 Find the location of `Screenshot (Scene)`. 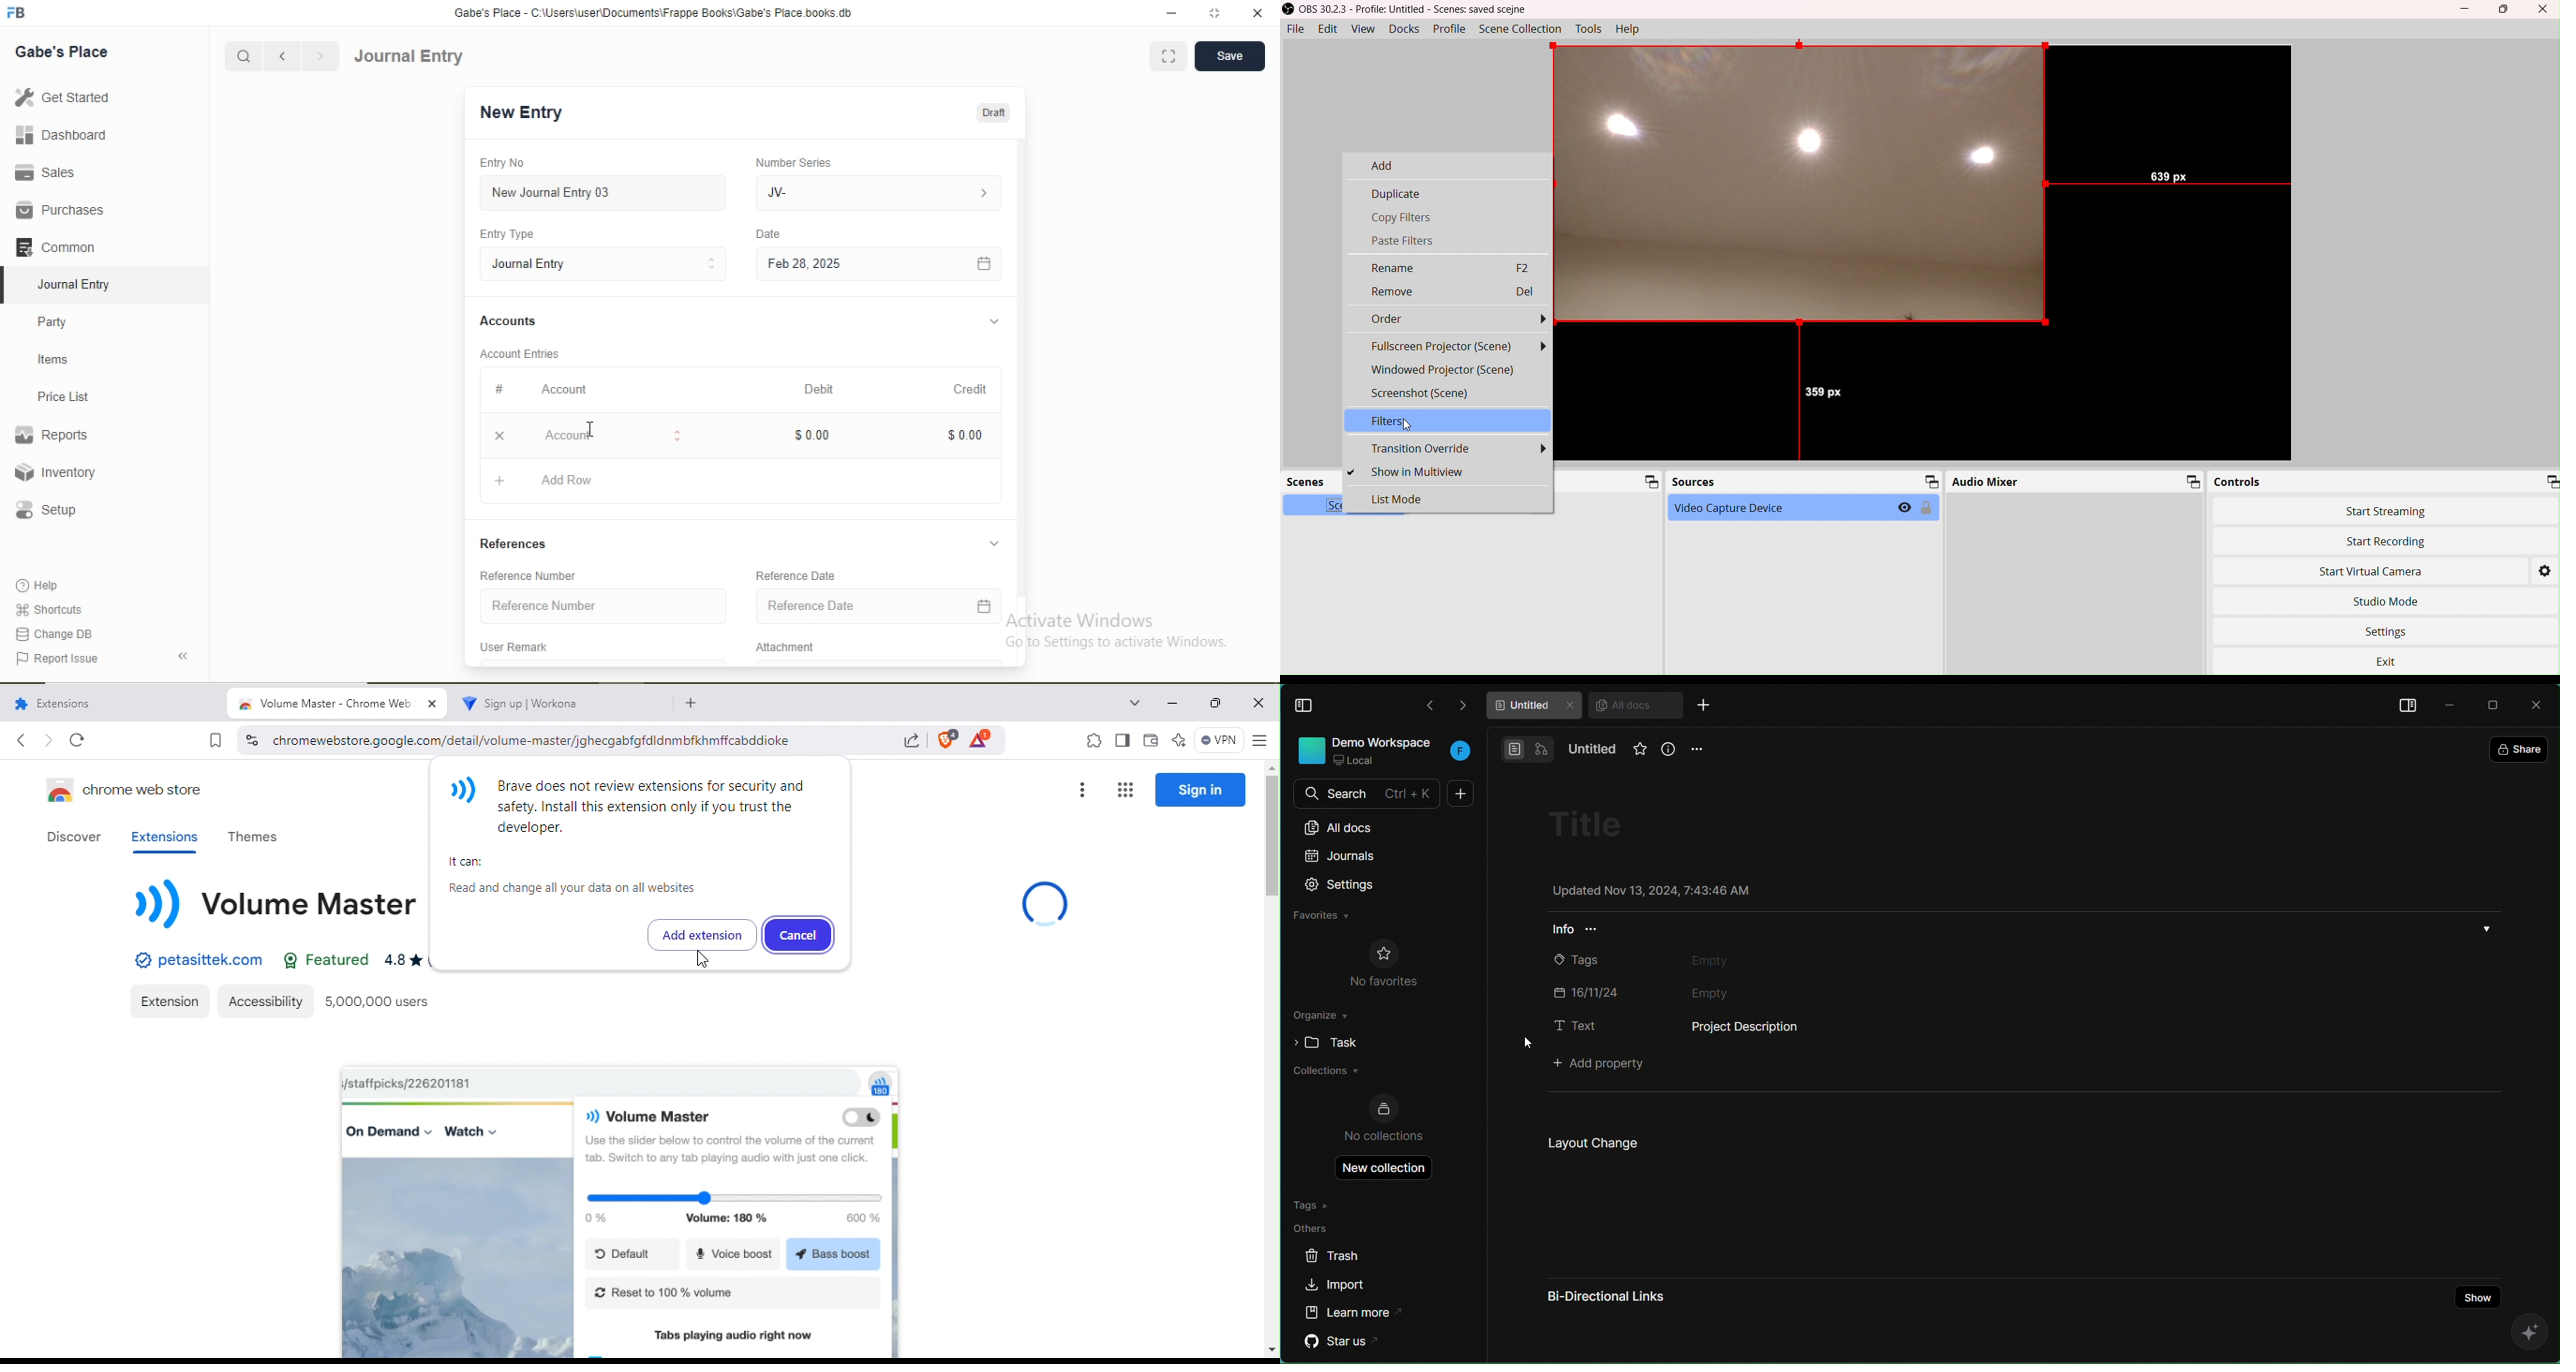

Screenshot (Scene) is located at coordinates (1426, 394).